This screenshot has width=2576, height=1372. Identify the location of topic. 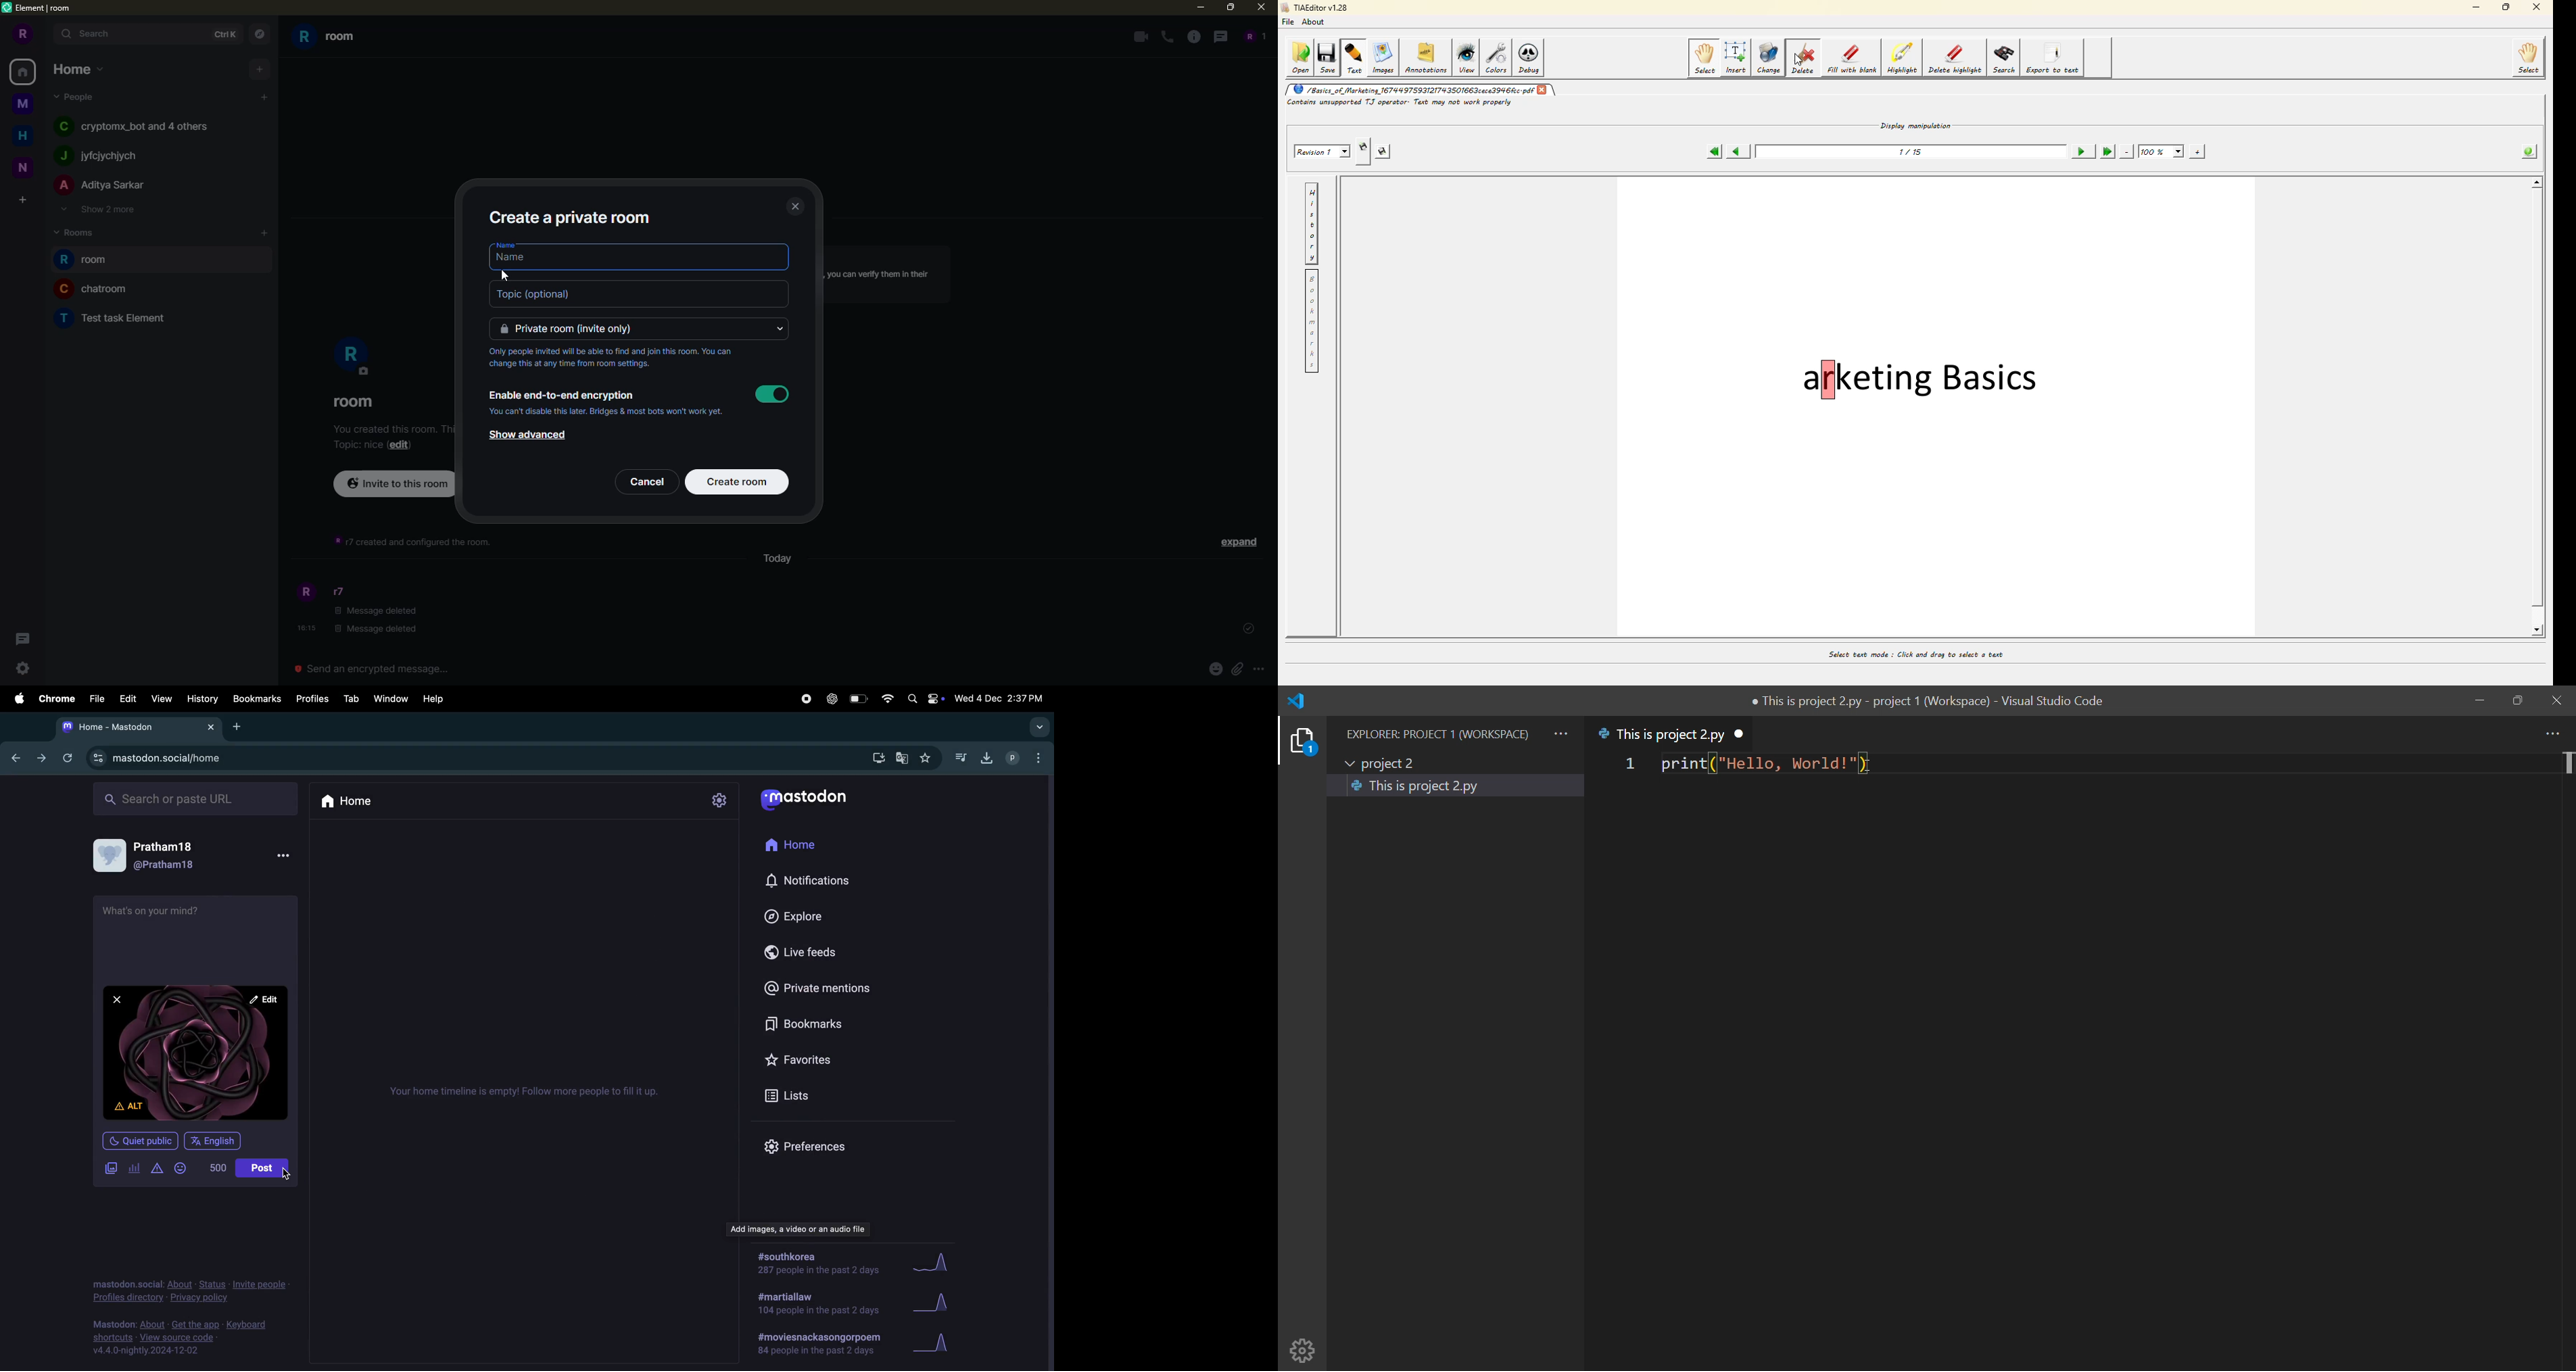
(641, 293).